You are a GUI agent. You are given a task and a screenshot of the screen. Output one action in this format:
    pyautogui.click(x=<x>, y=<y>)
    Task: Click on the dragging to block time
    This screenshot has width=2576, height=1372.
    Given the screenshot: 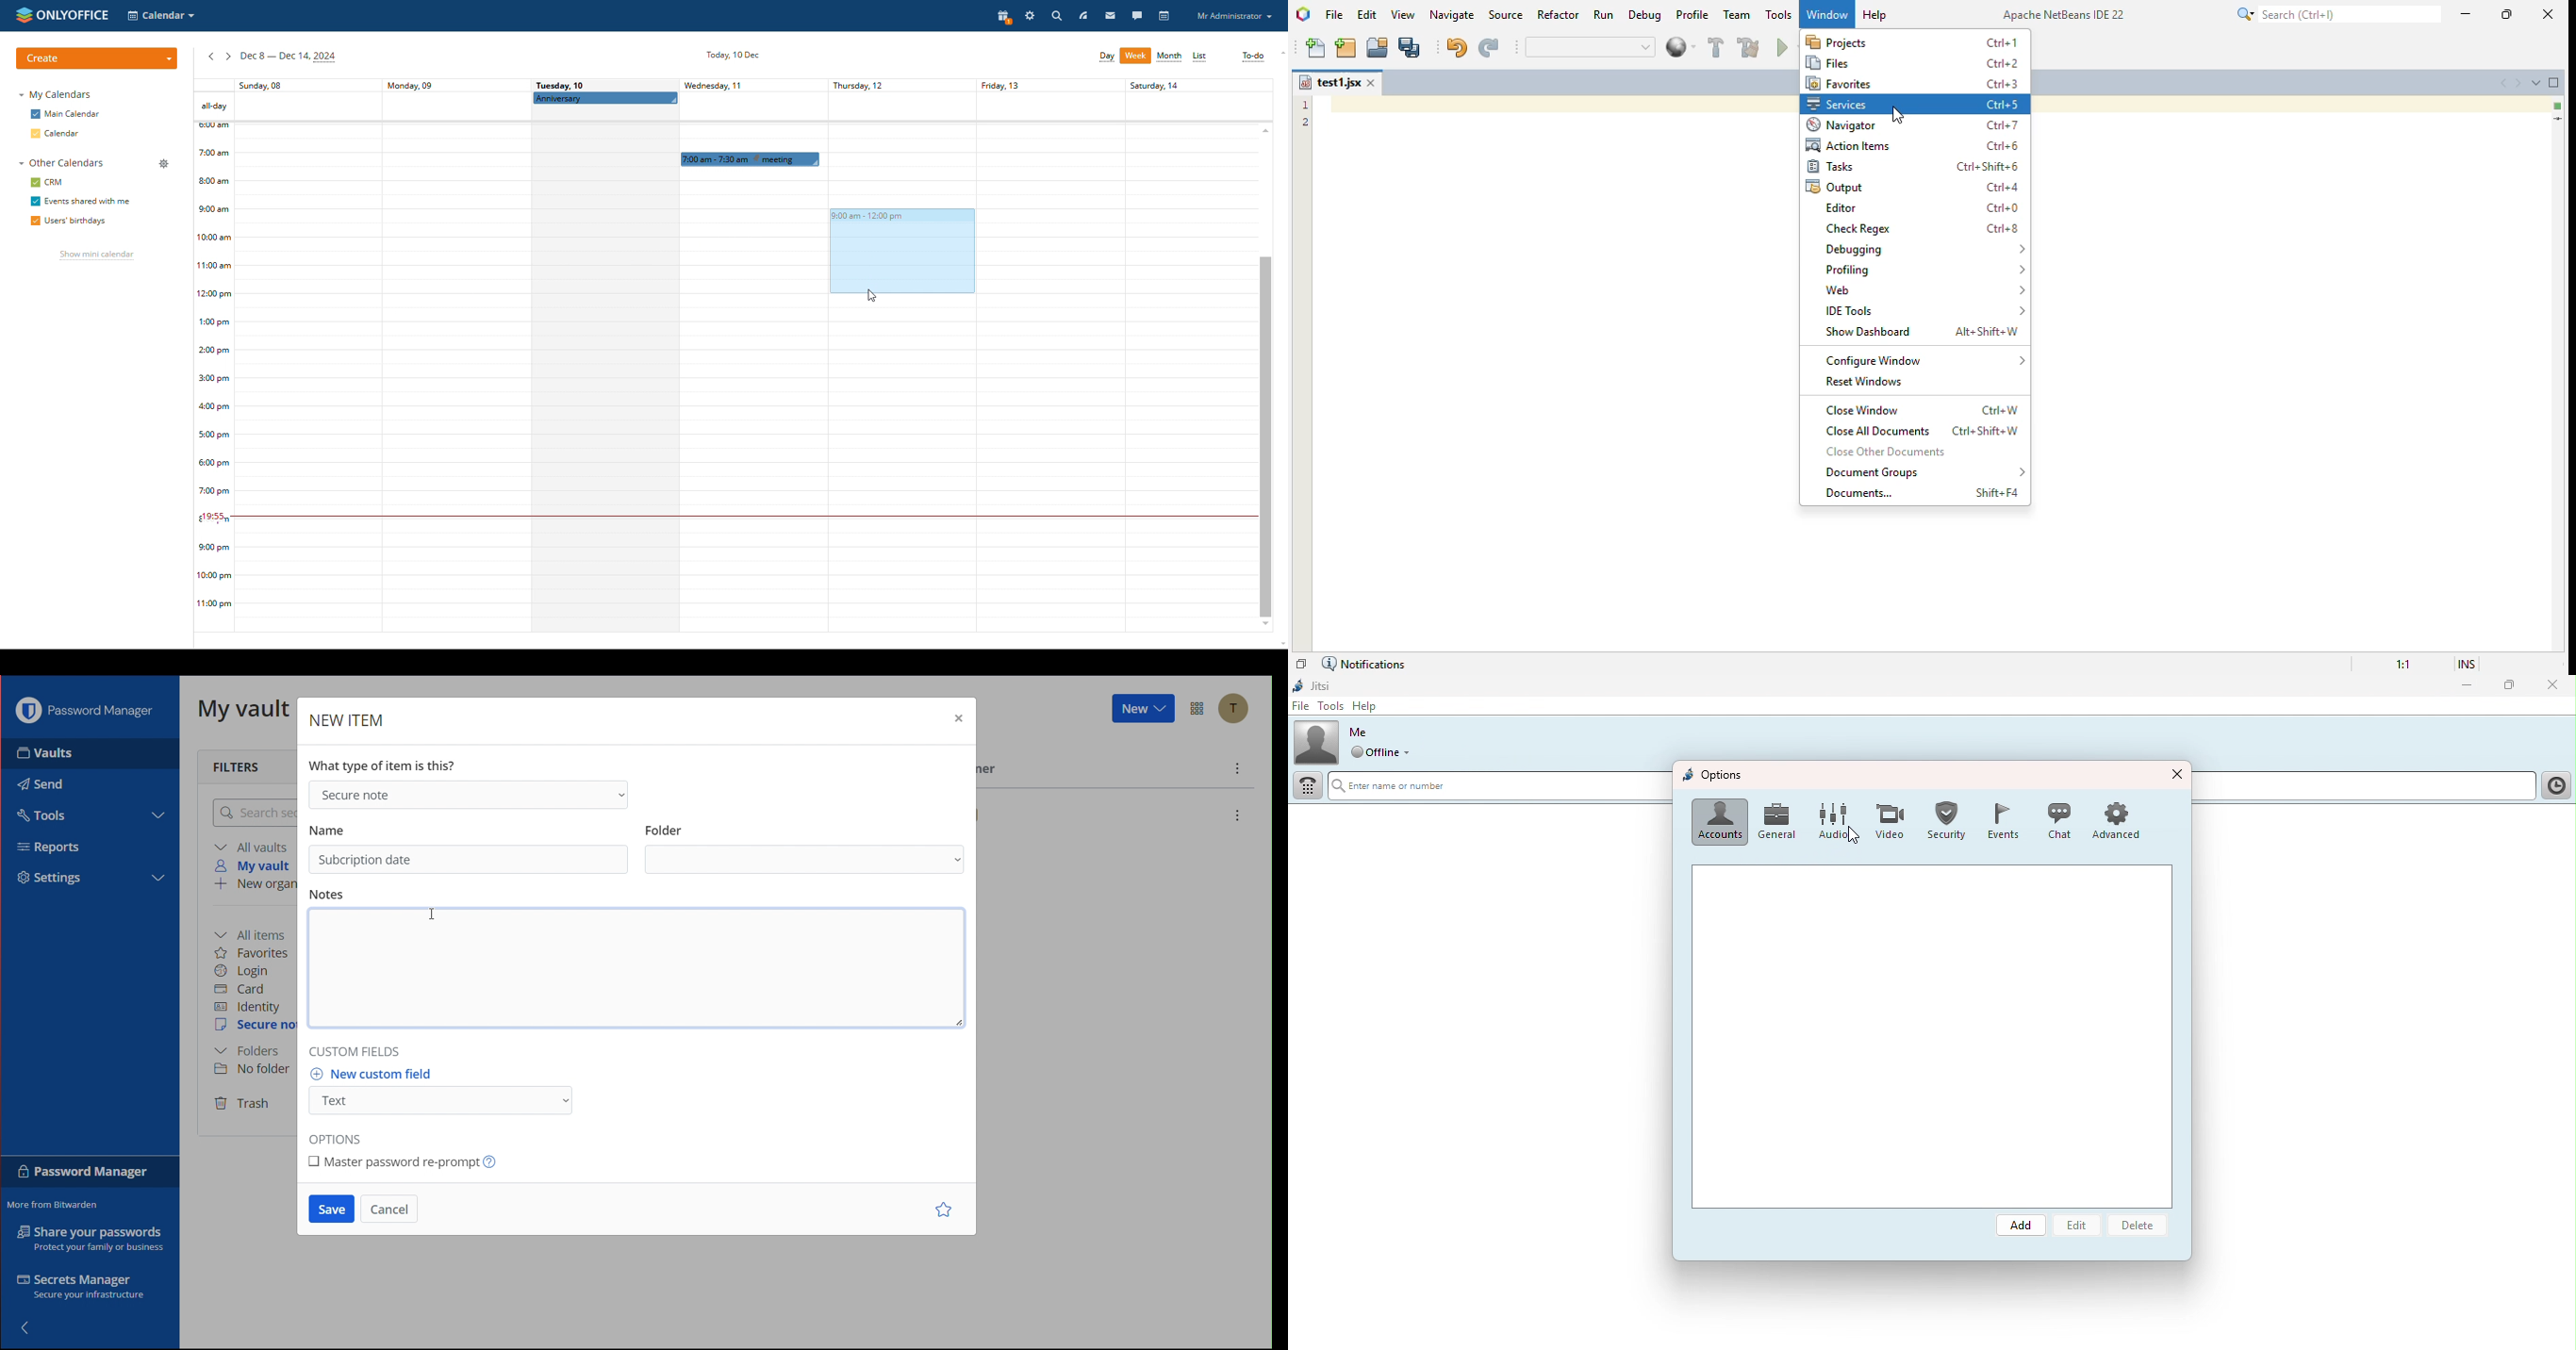 What is the action you would take?
    pyautogui.click(x=898, y=251)
    